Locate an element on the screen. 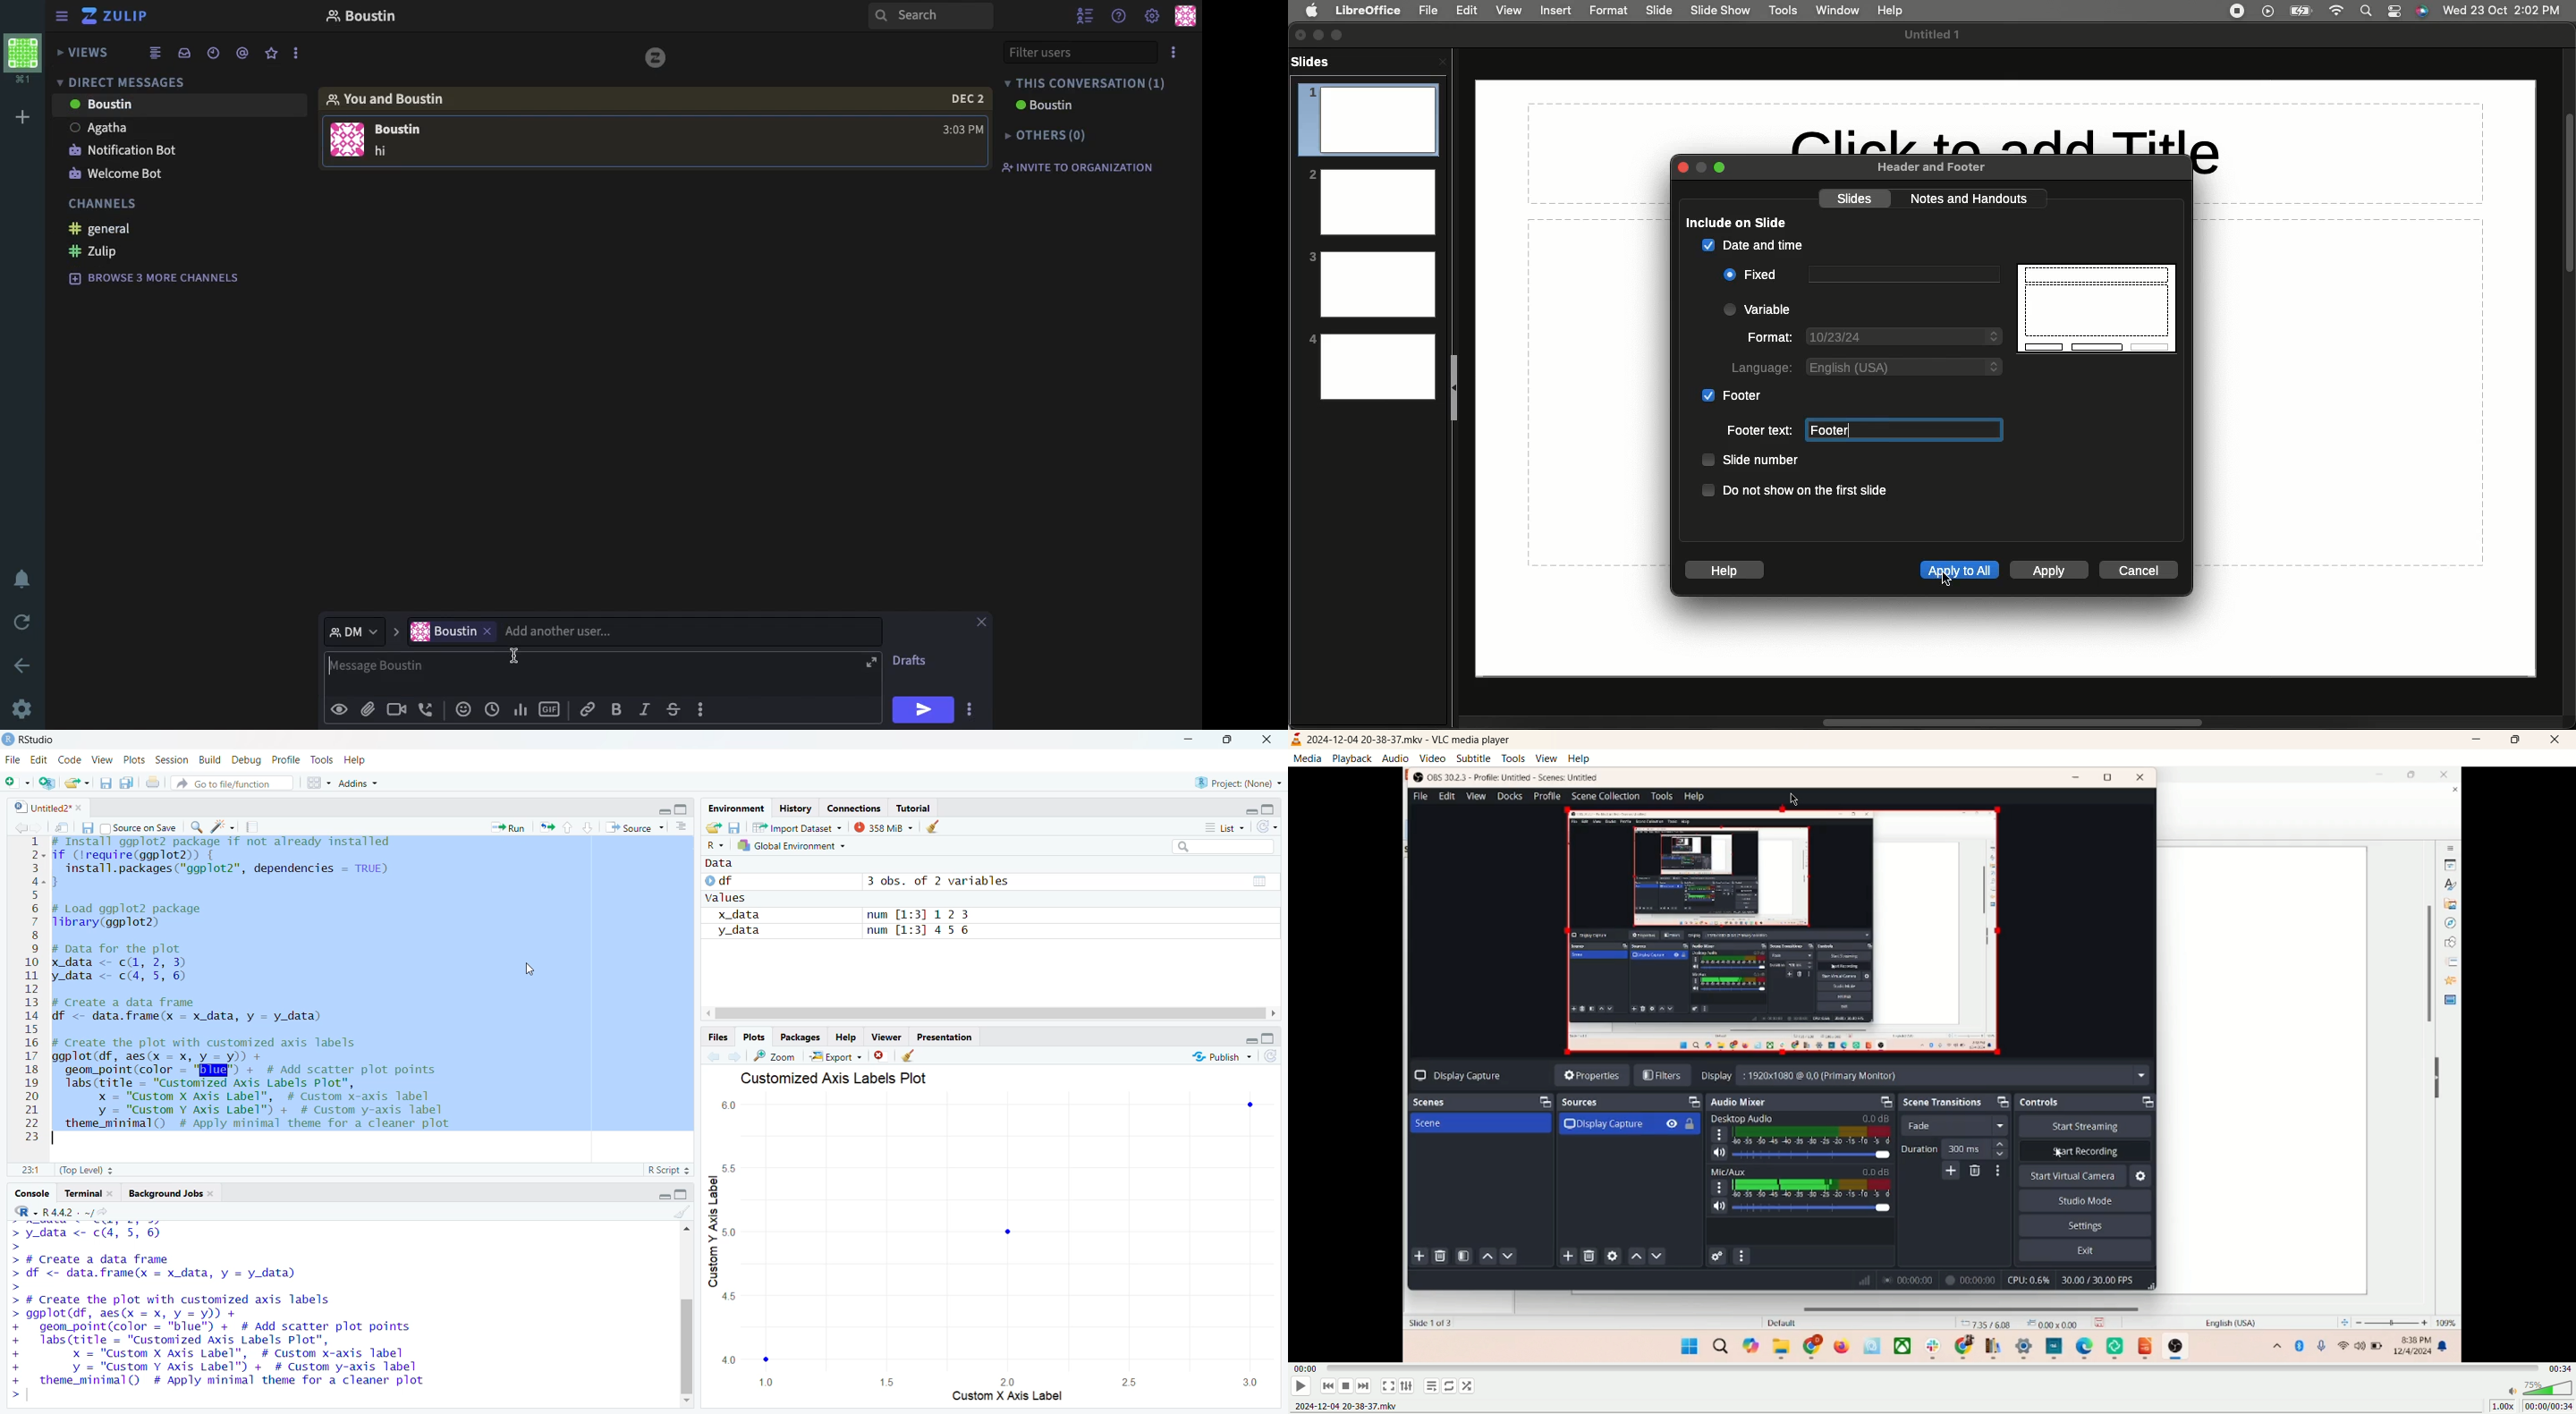  maximize is located at coordinates (2516, 741).